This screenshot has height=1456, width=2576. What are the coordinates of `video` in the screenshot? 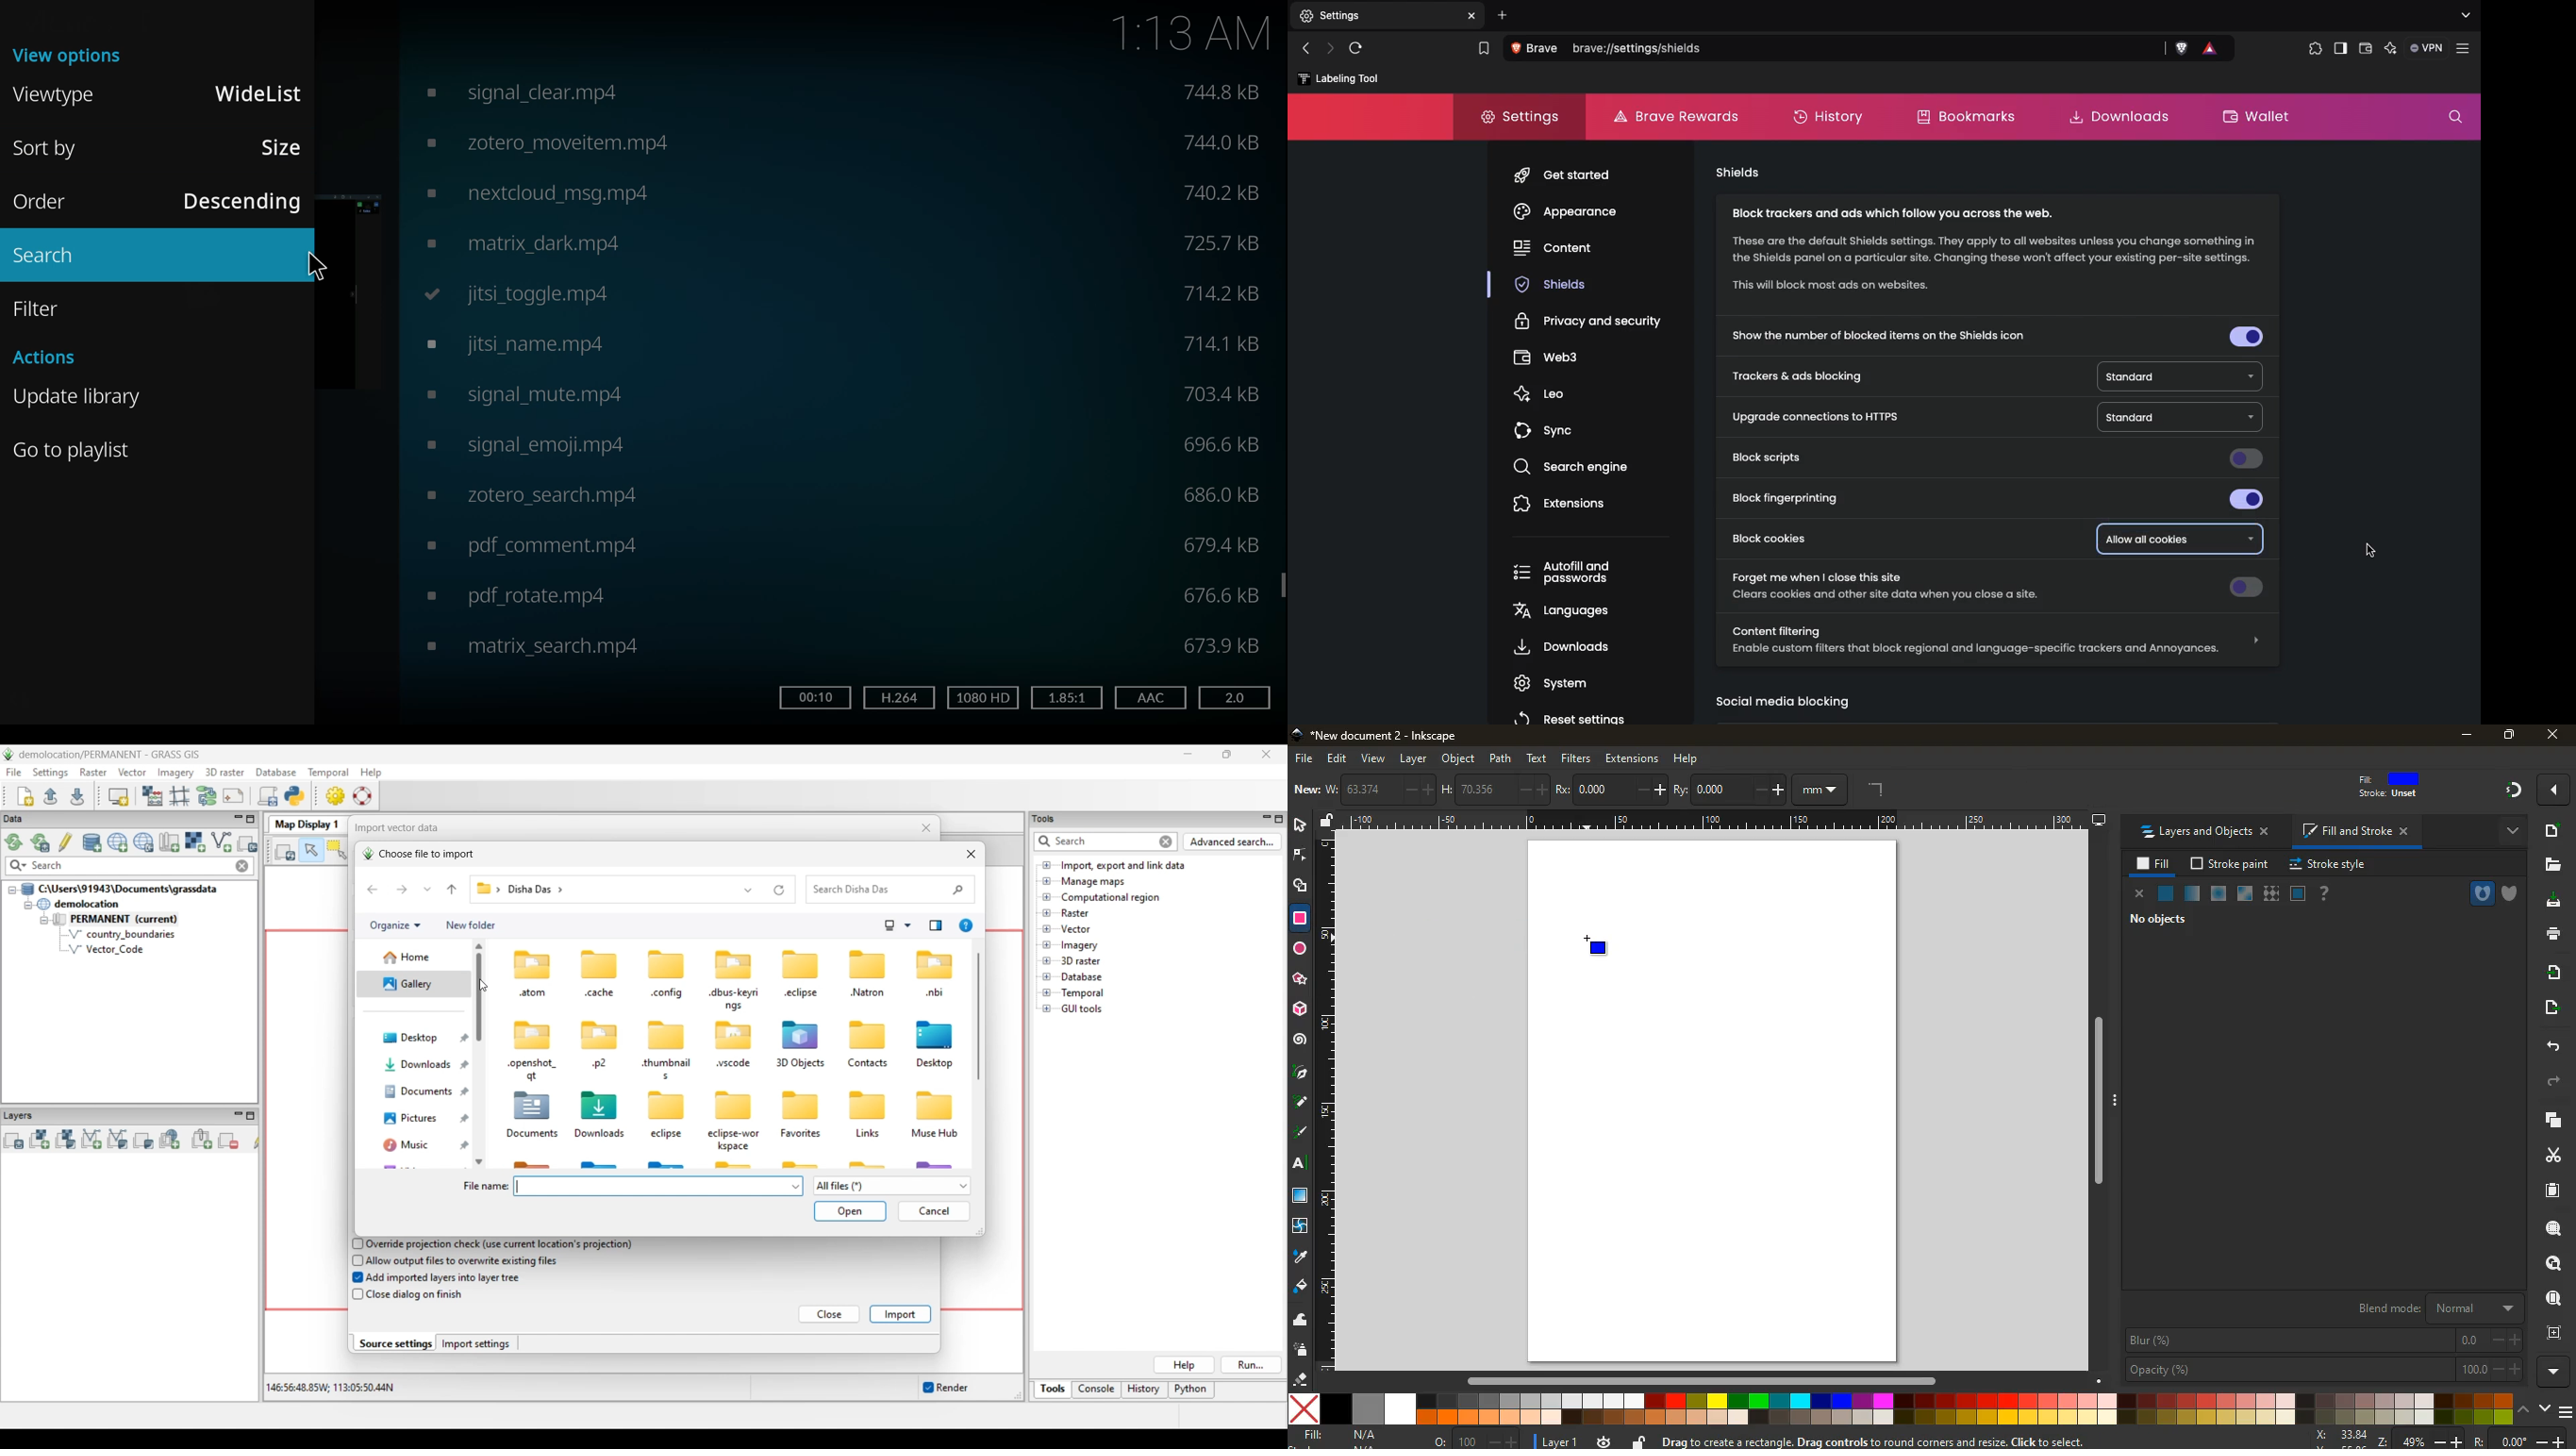 It's located at (519, 496).